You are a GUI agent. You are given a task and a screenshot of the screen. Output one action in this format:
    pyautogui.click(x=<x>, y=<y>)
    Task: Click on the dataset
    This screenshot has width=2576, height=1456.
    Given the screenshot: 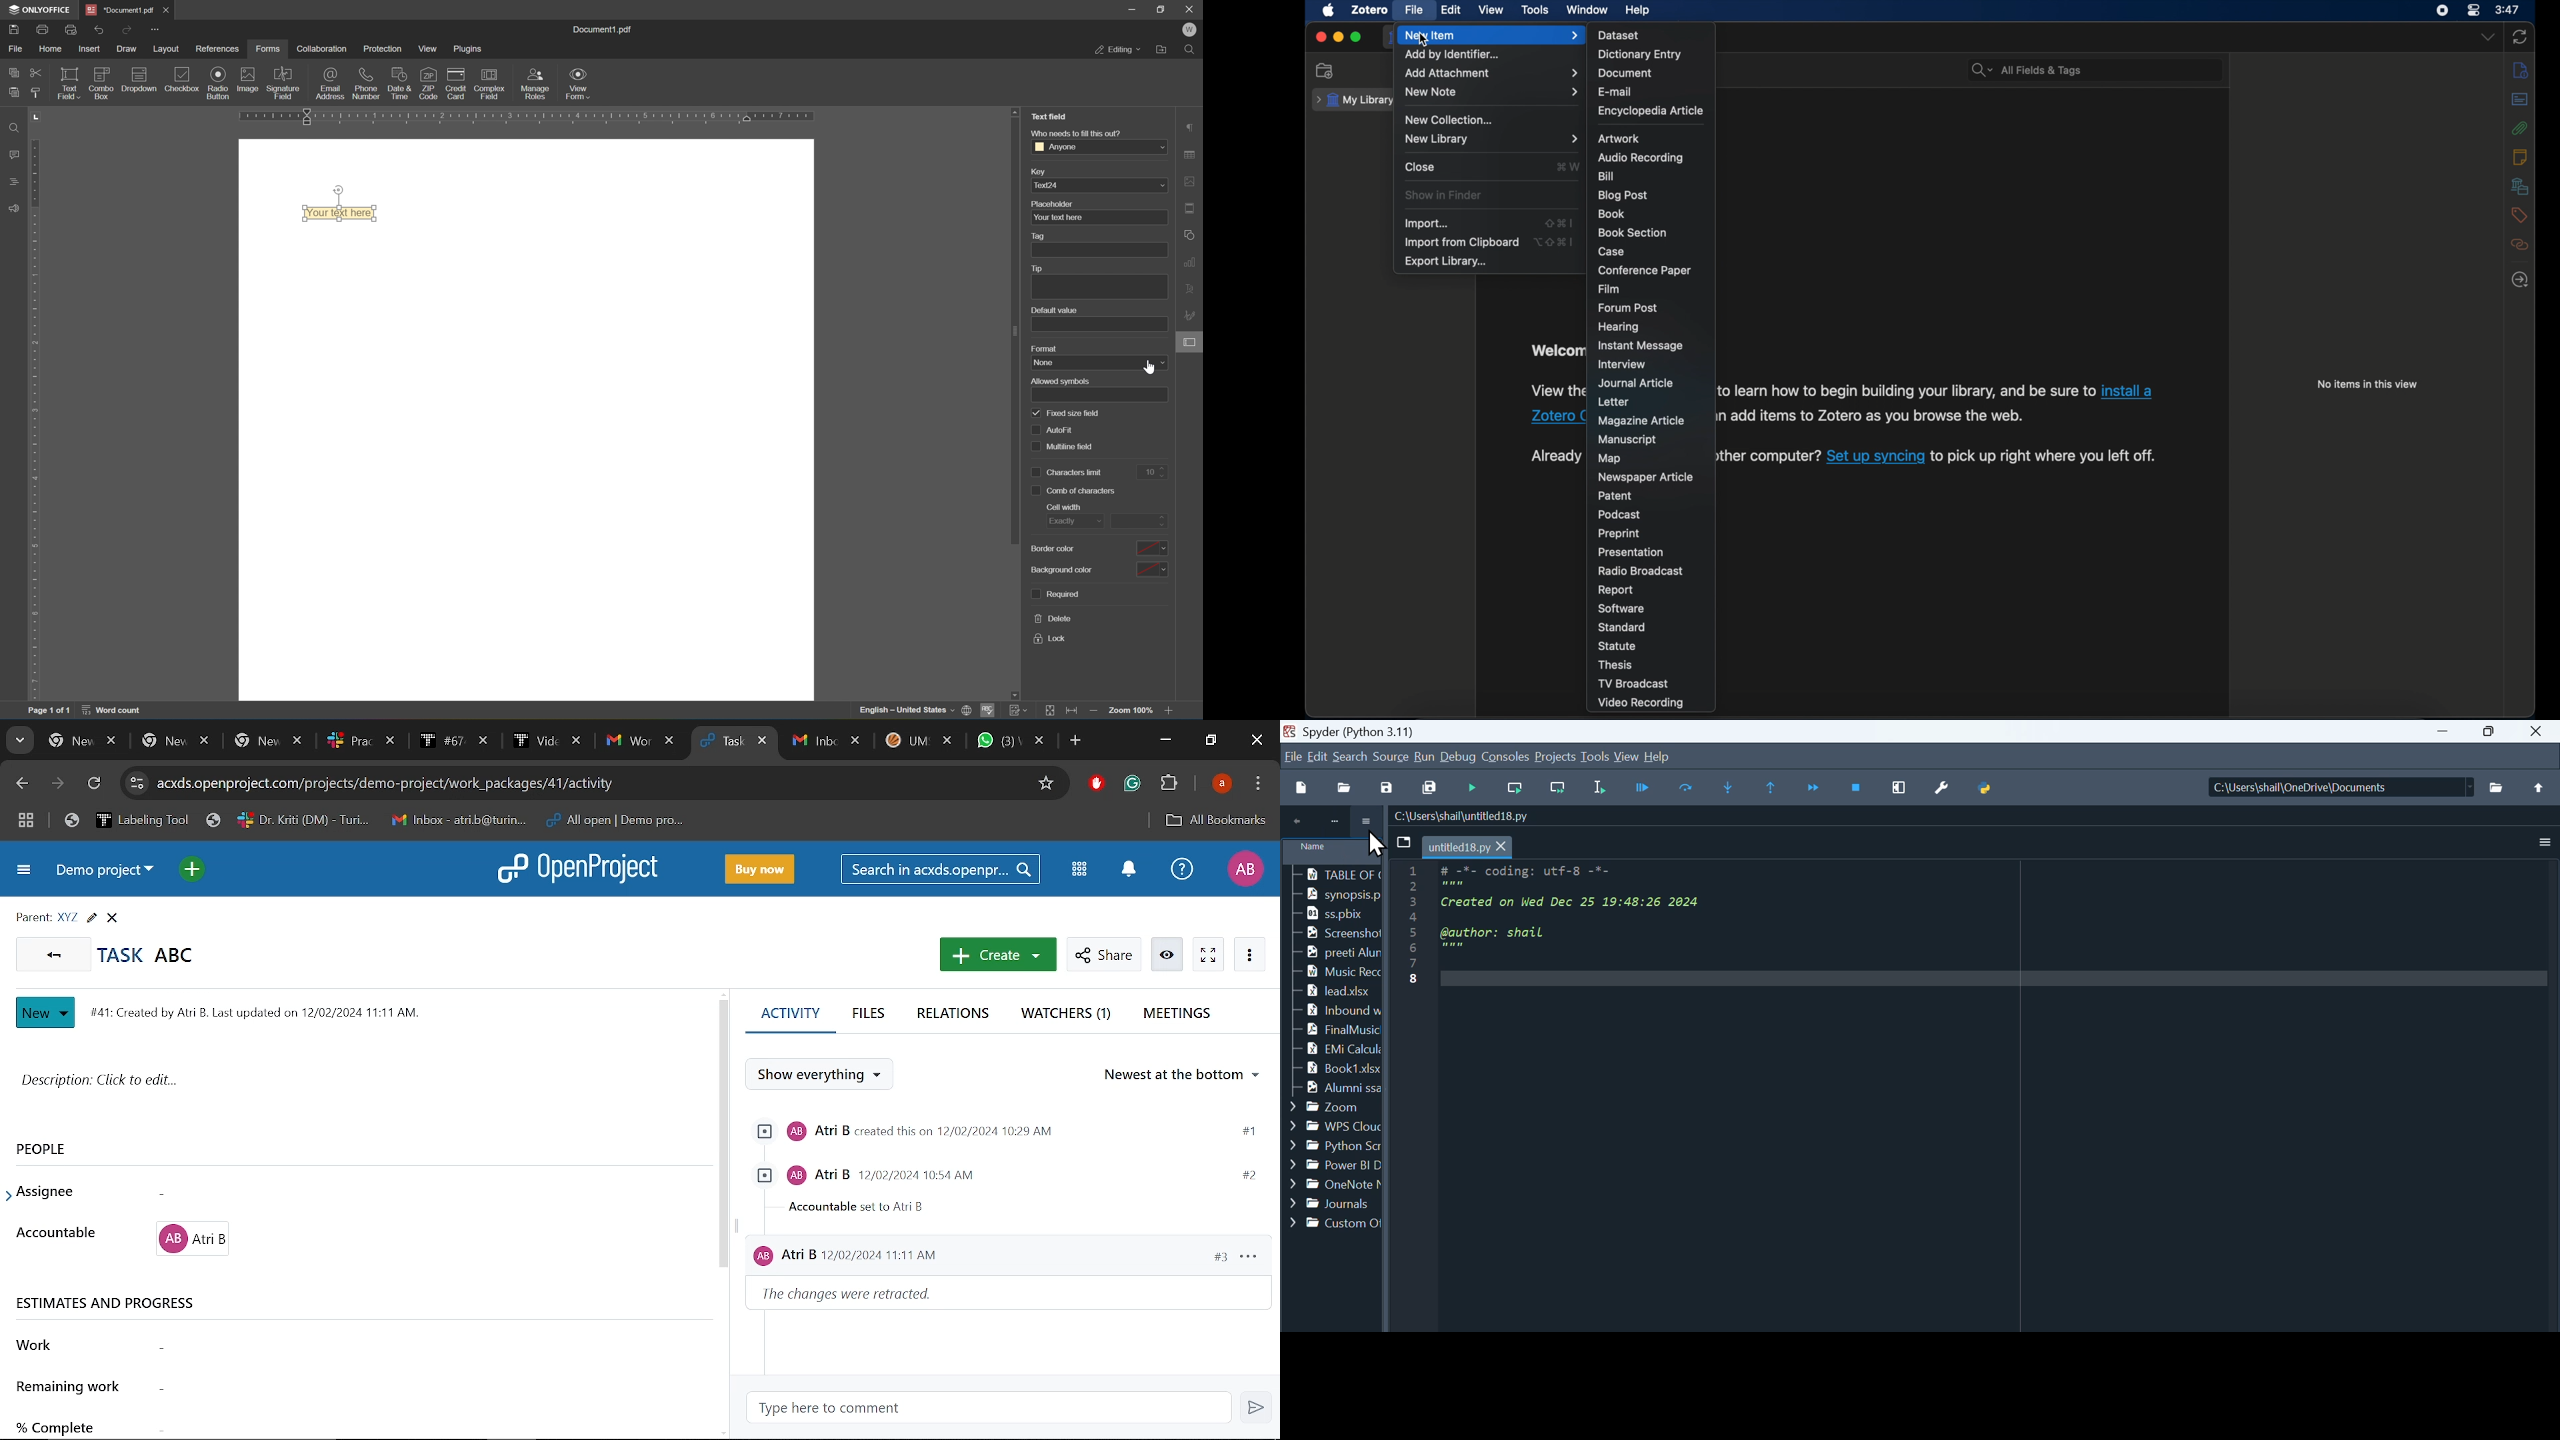 What is the action you would take?
    pyautogui.click(x=1619, y=35)
    